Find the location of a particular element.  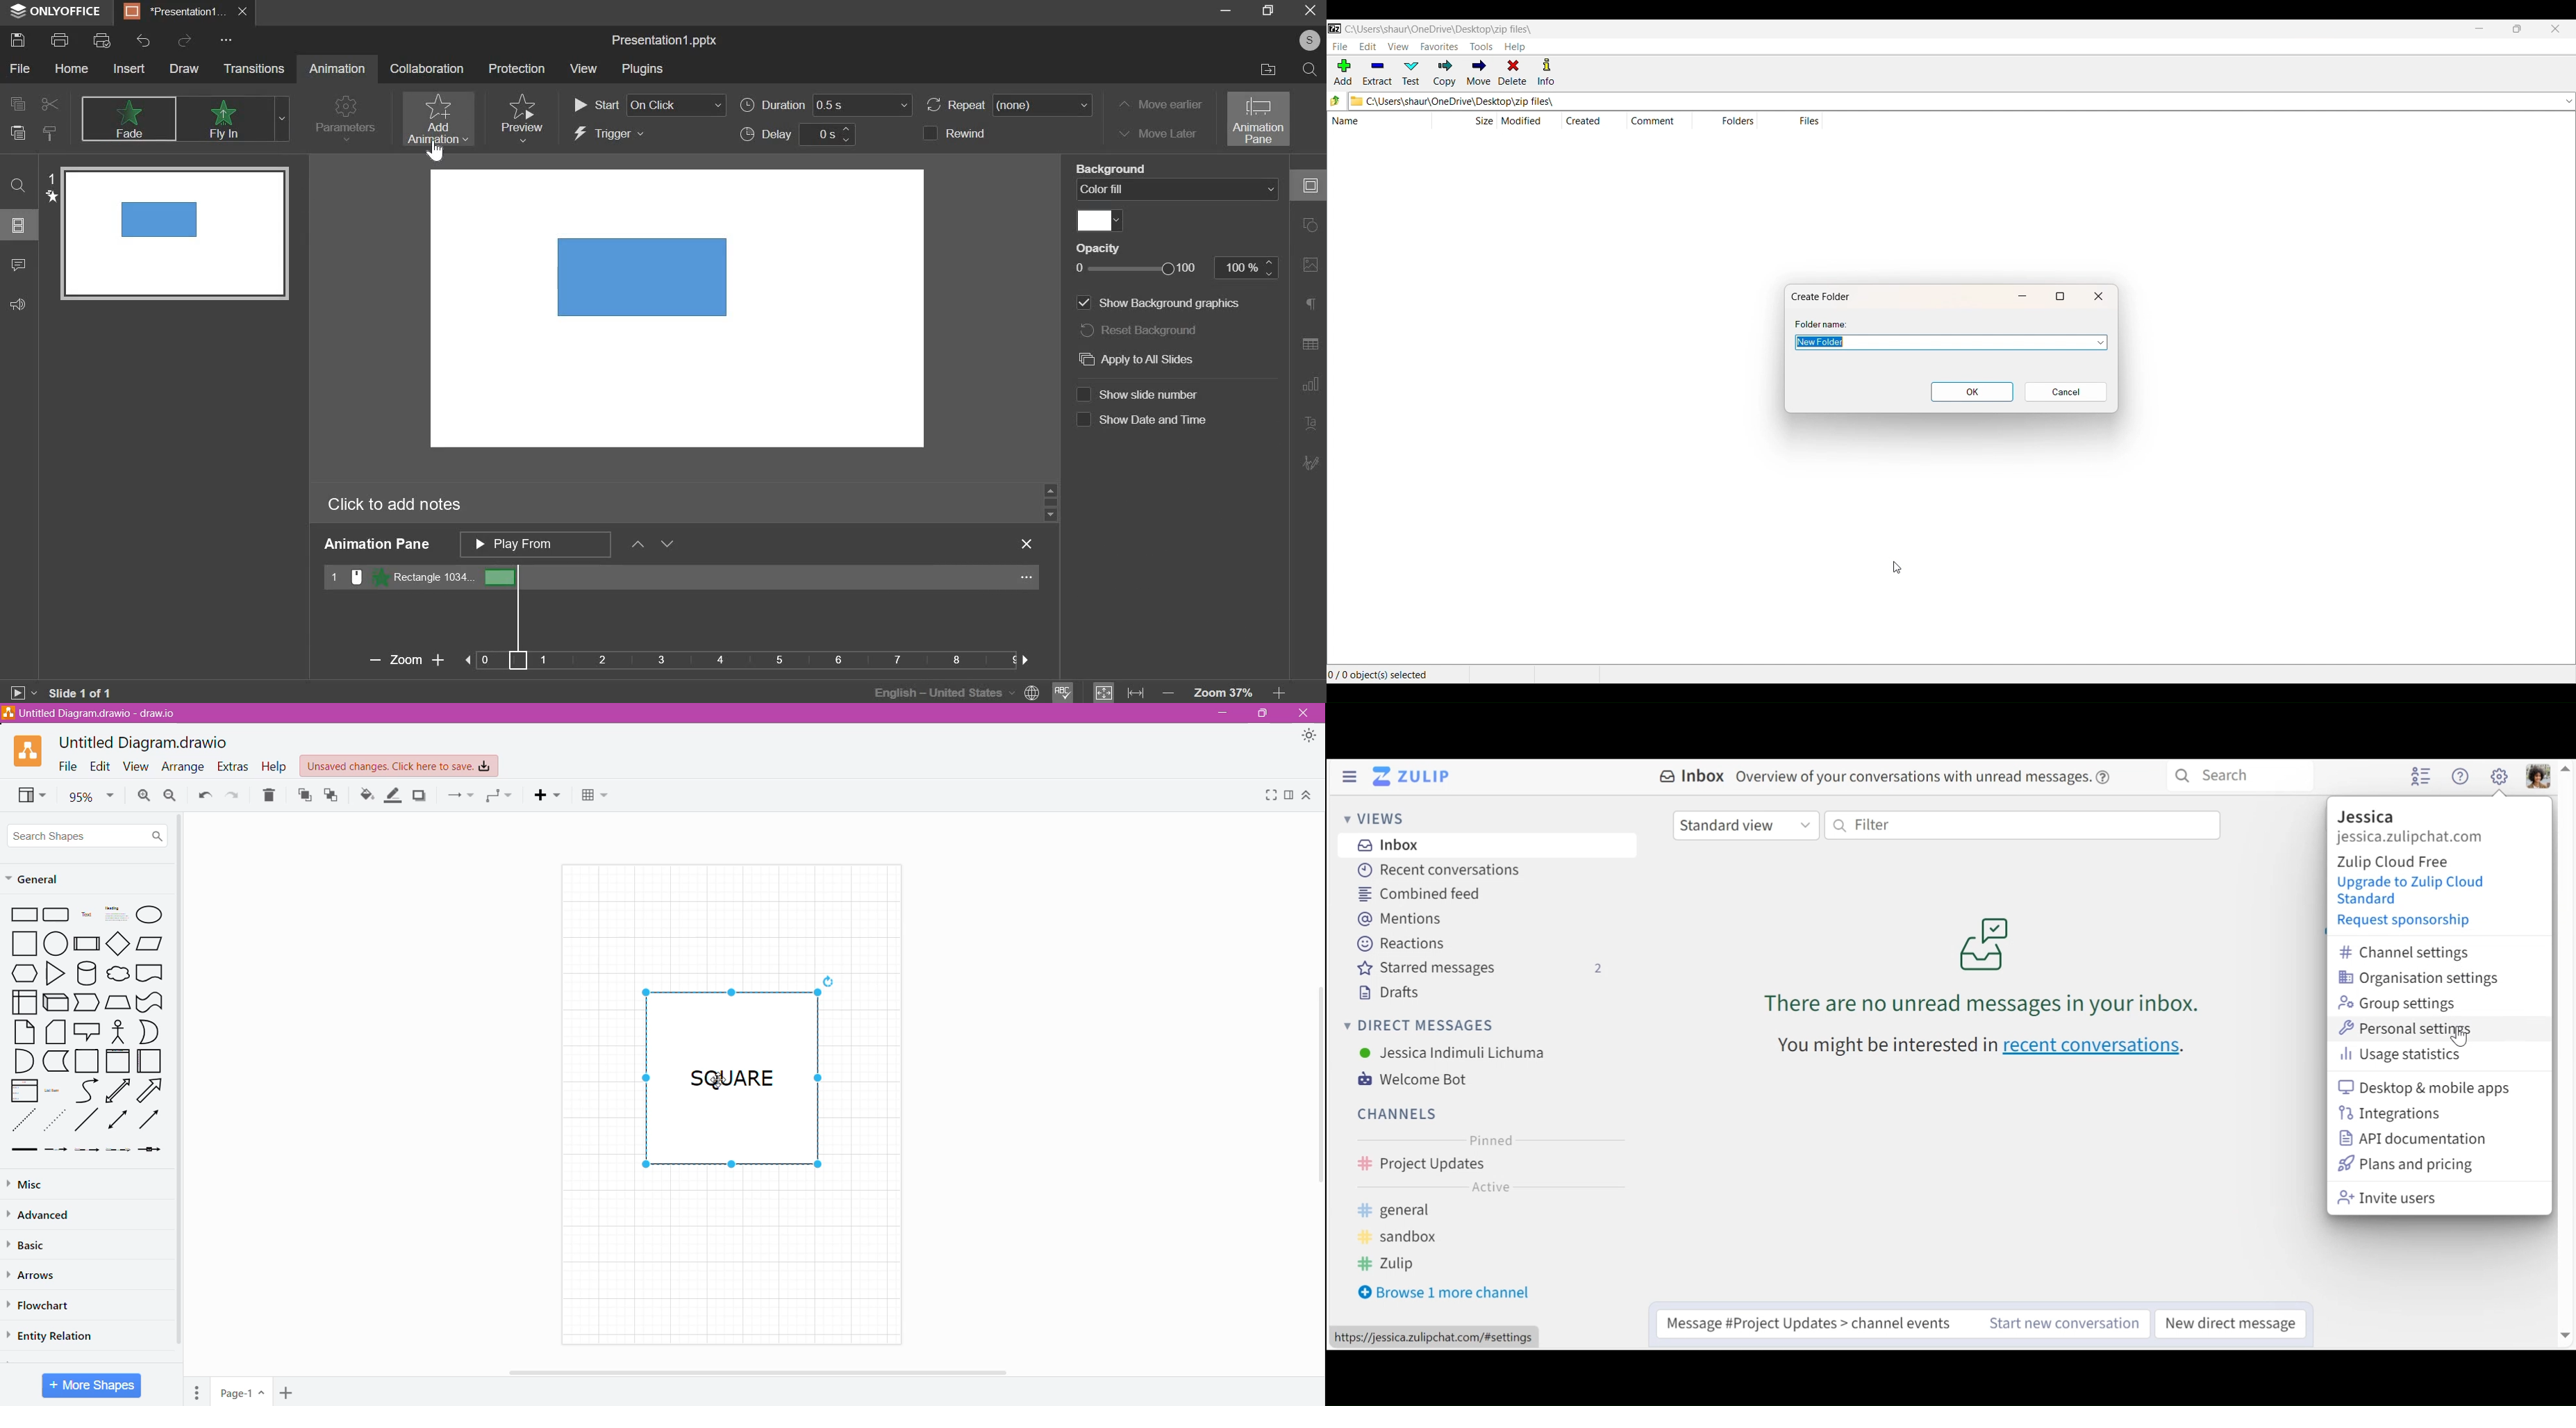

cancel is located at coordinates (2065, 392).